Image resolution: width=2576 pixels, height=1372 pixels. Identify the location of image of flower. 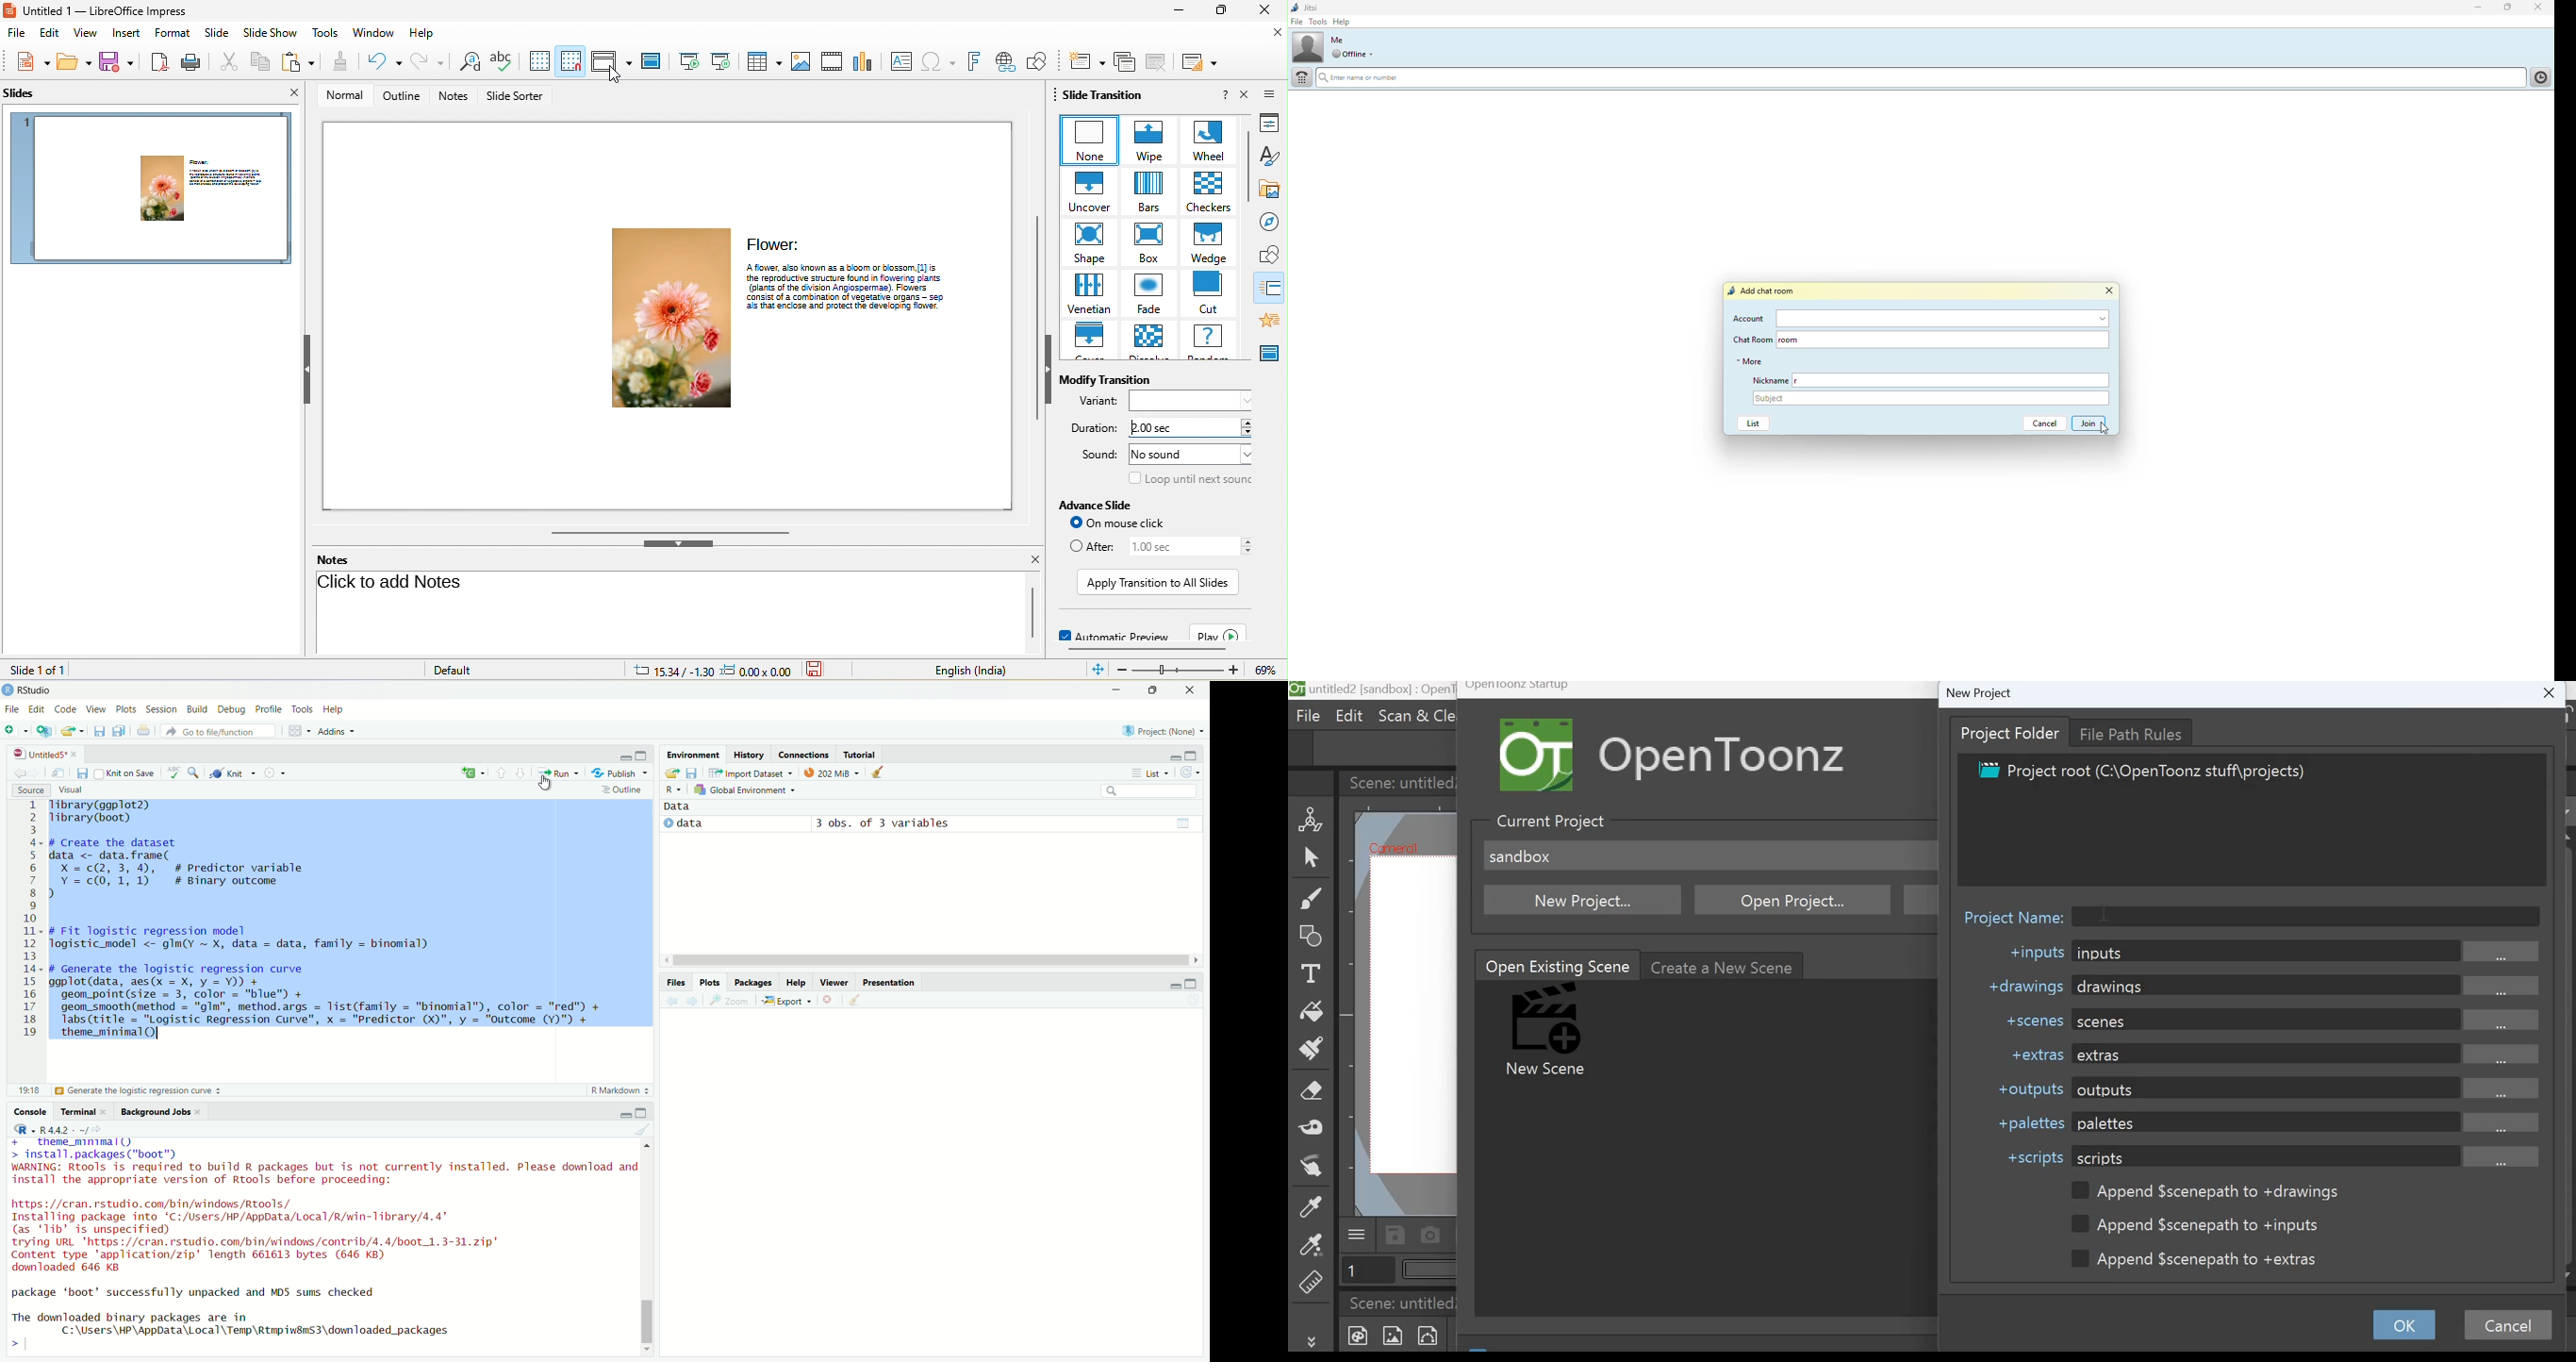
(667, 319).